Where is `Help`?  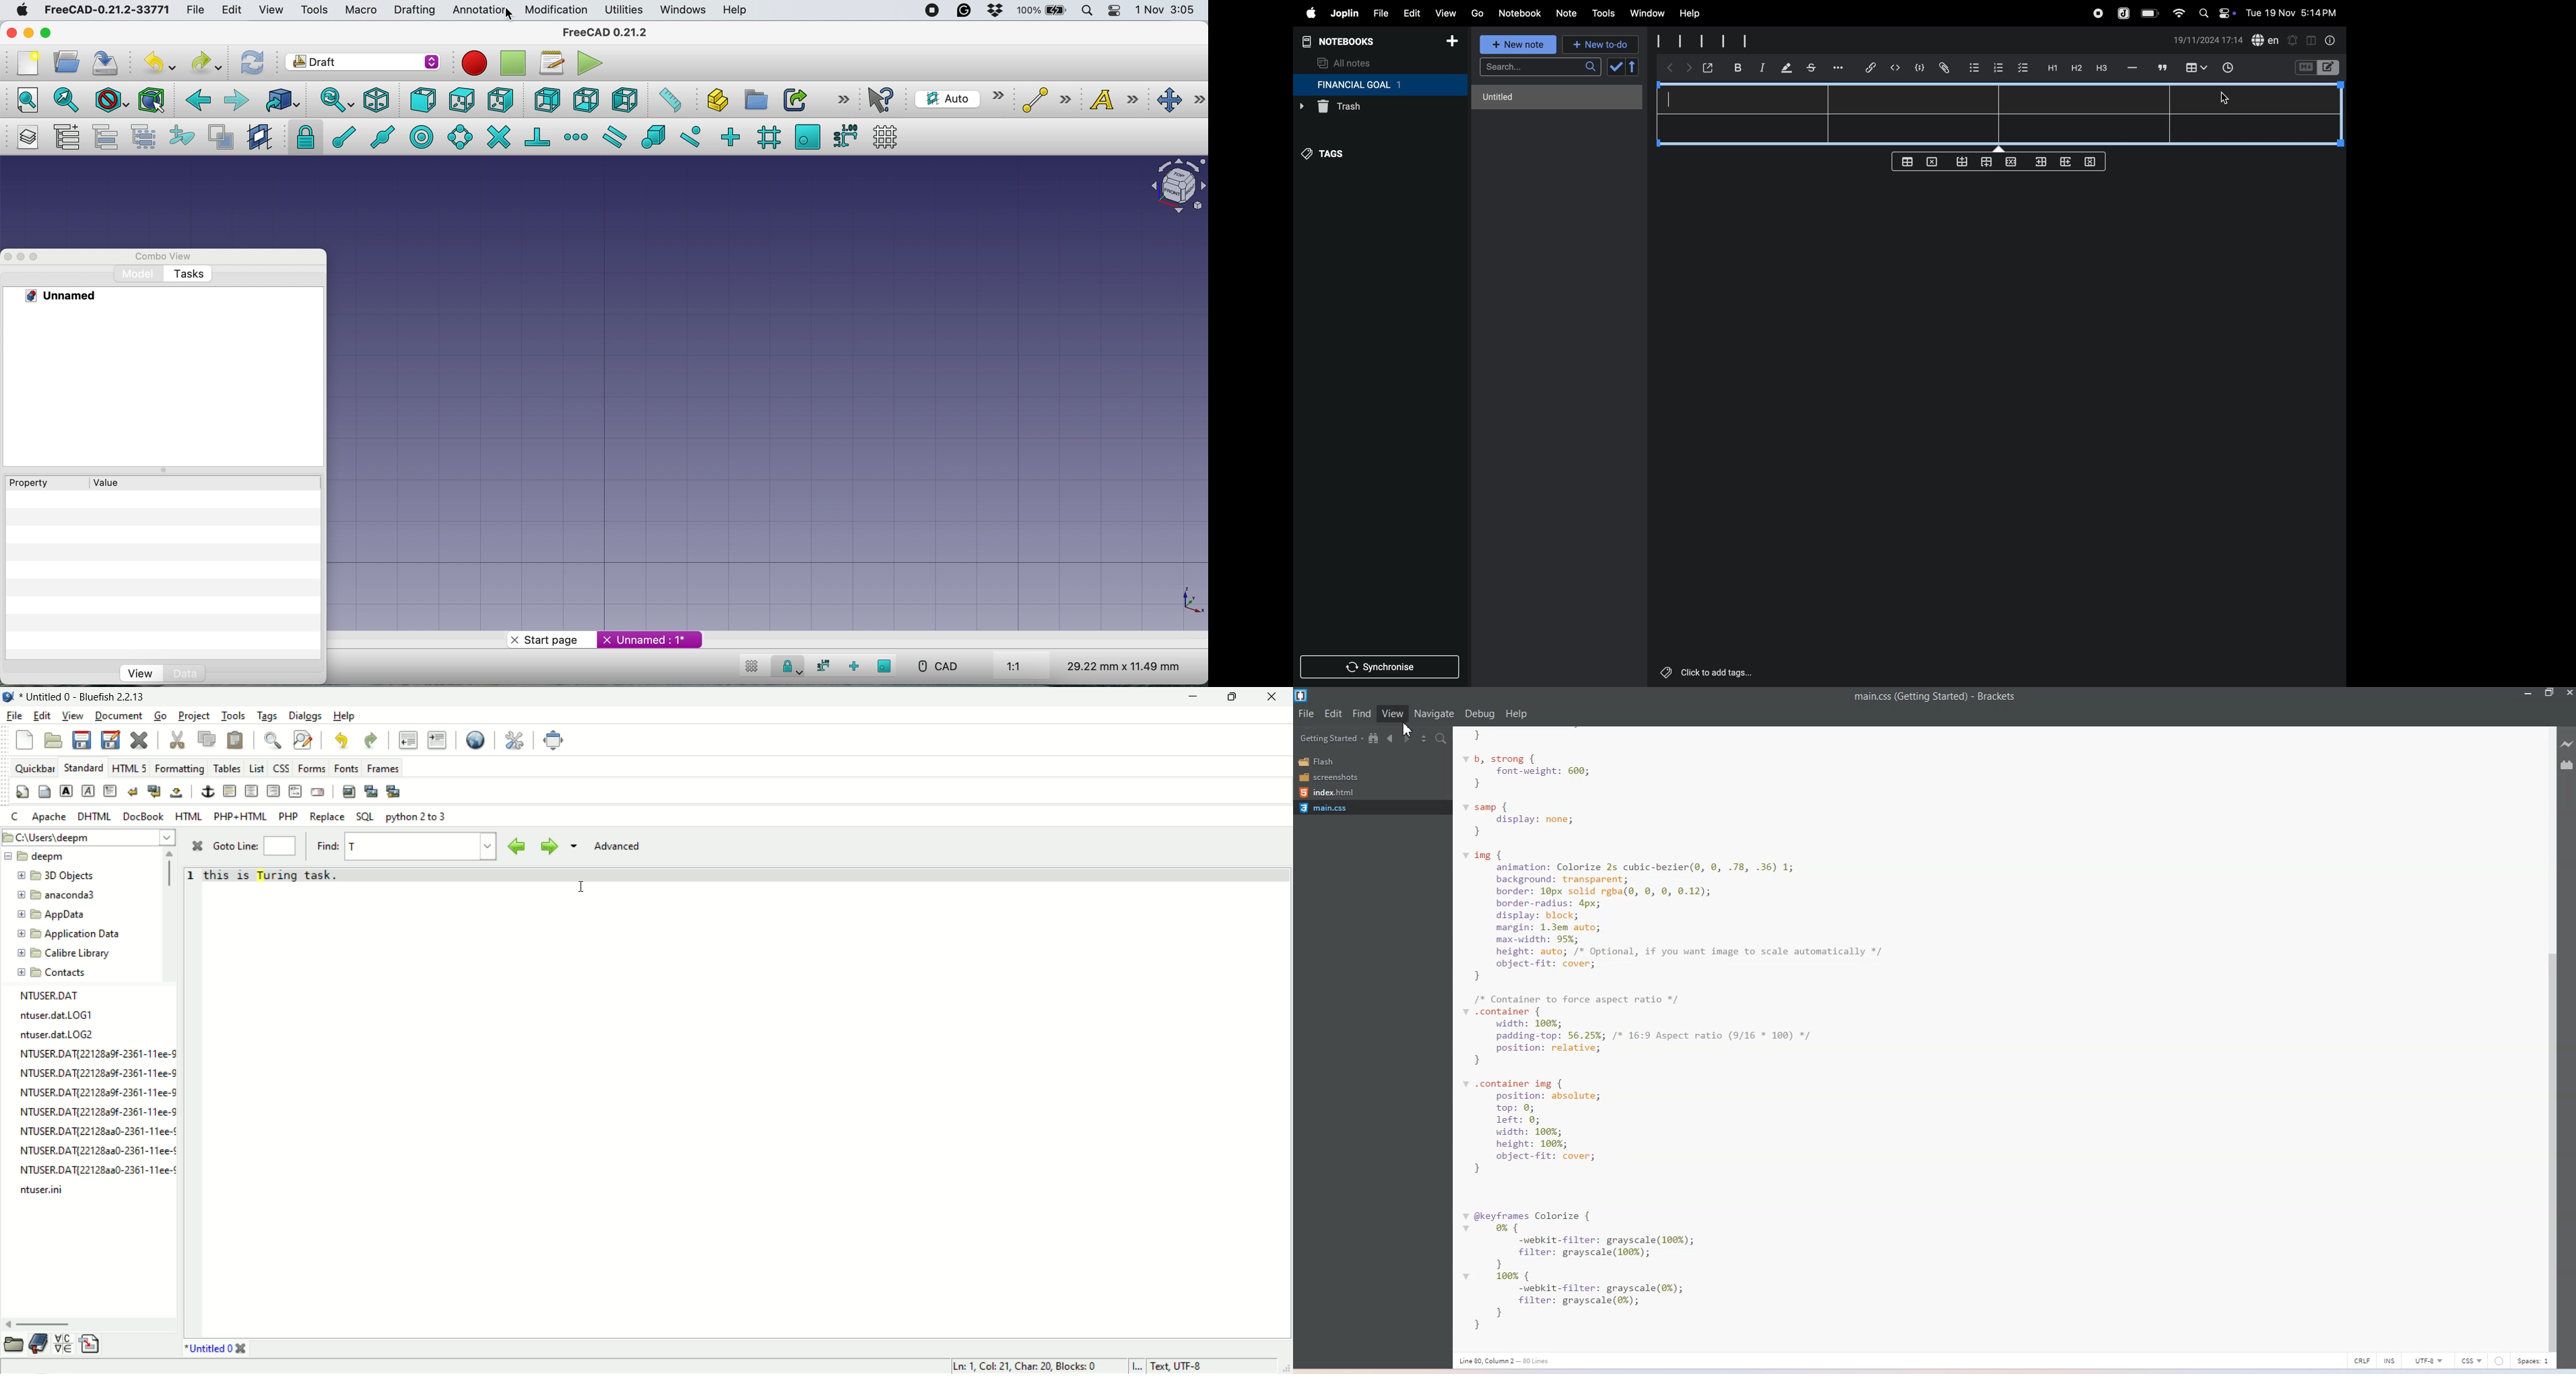
Help is located at coordinates (343, 716).